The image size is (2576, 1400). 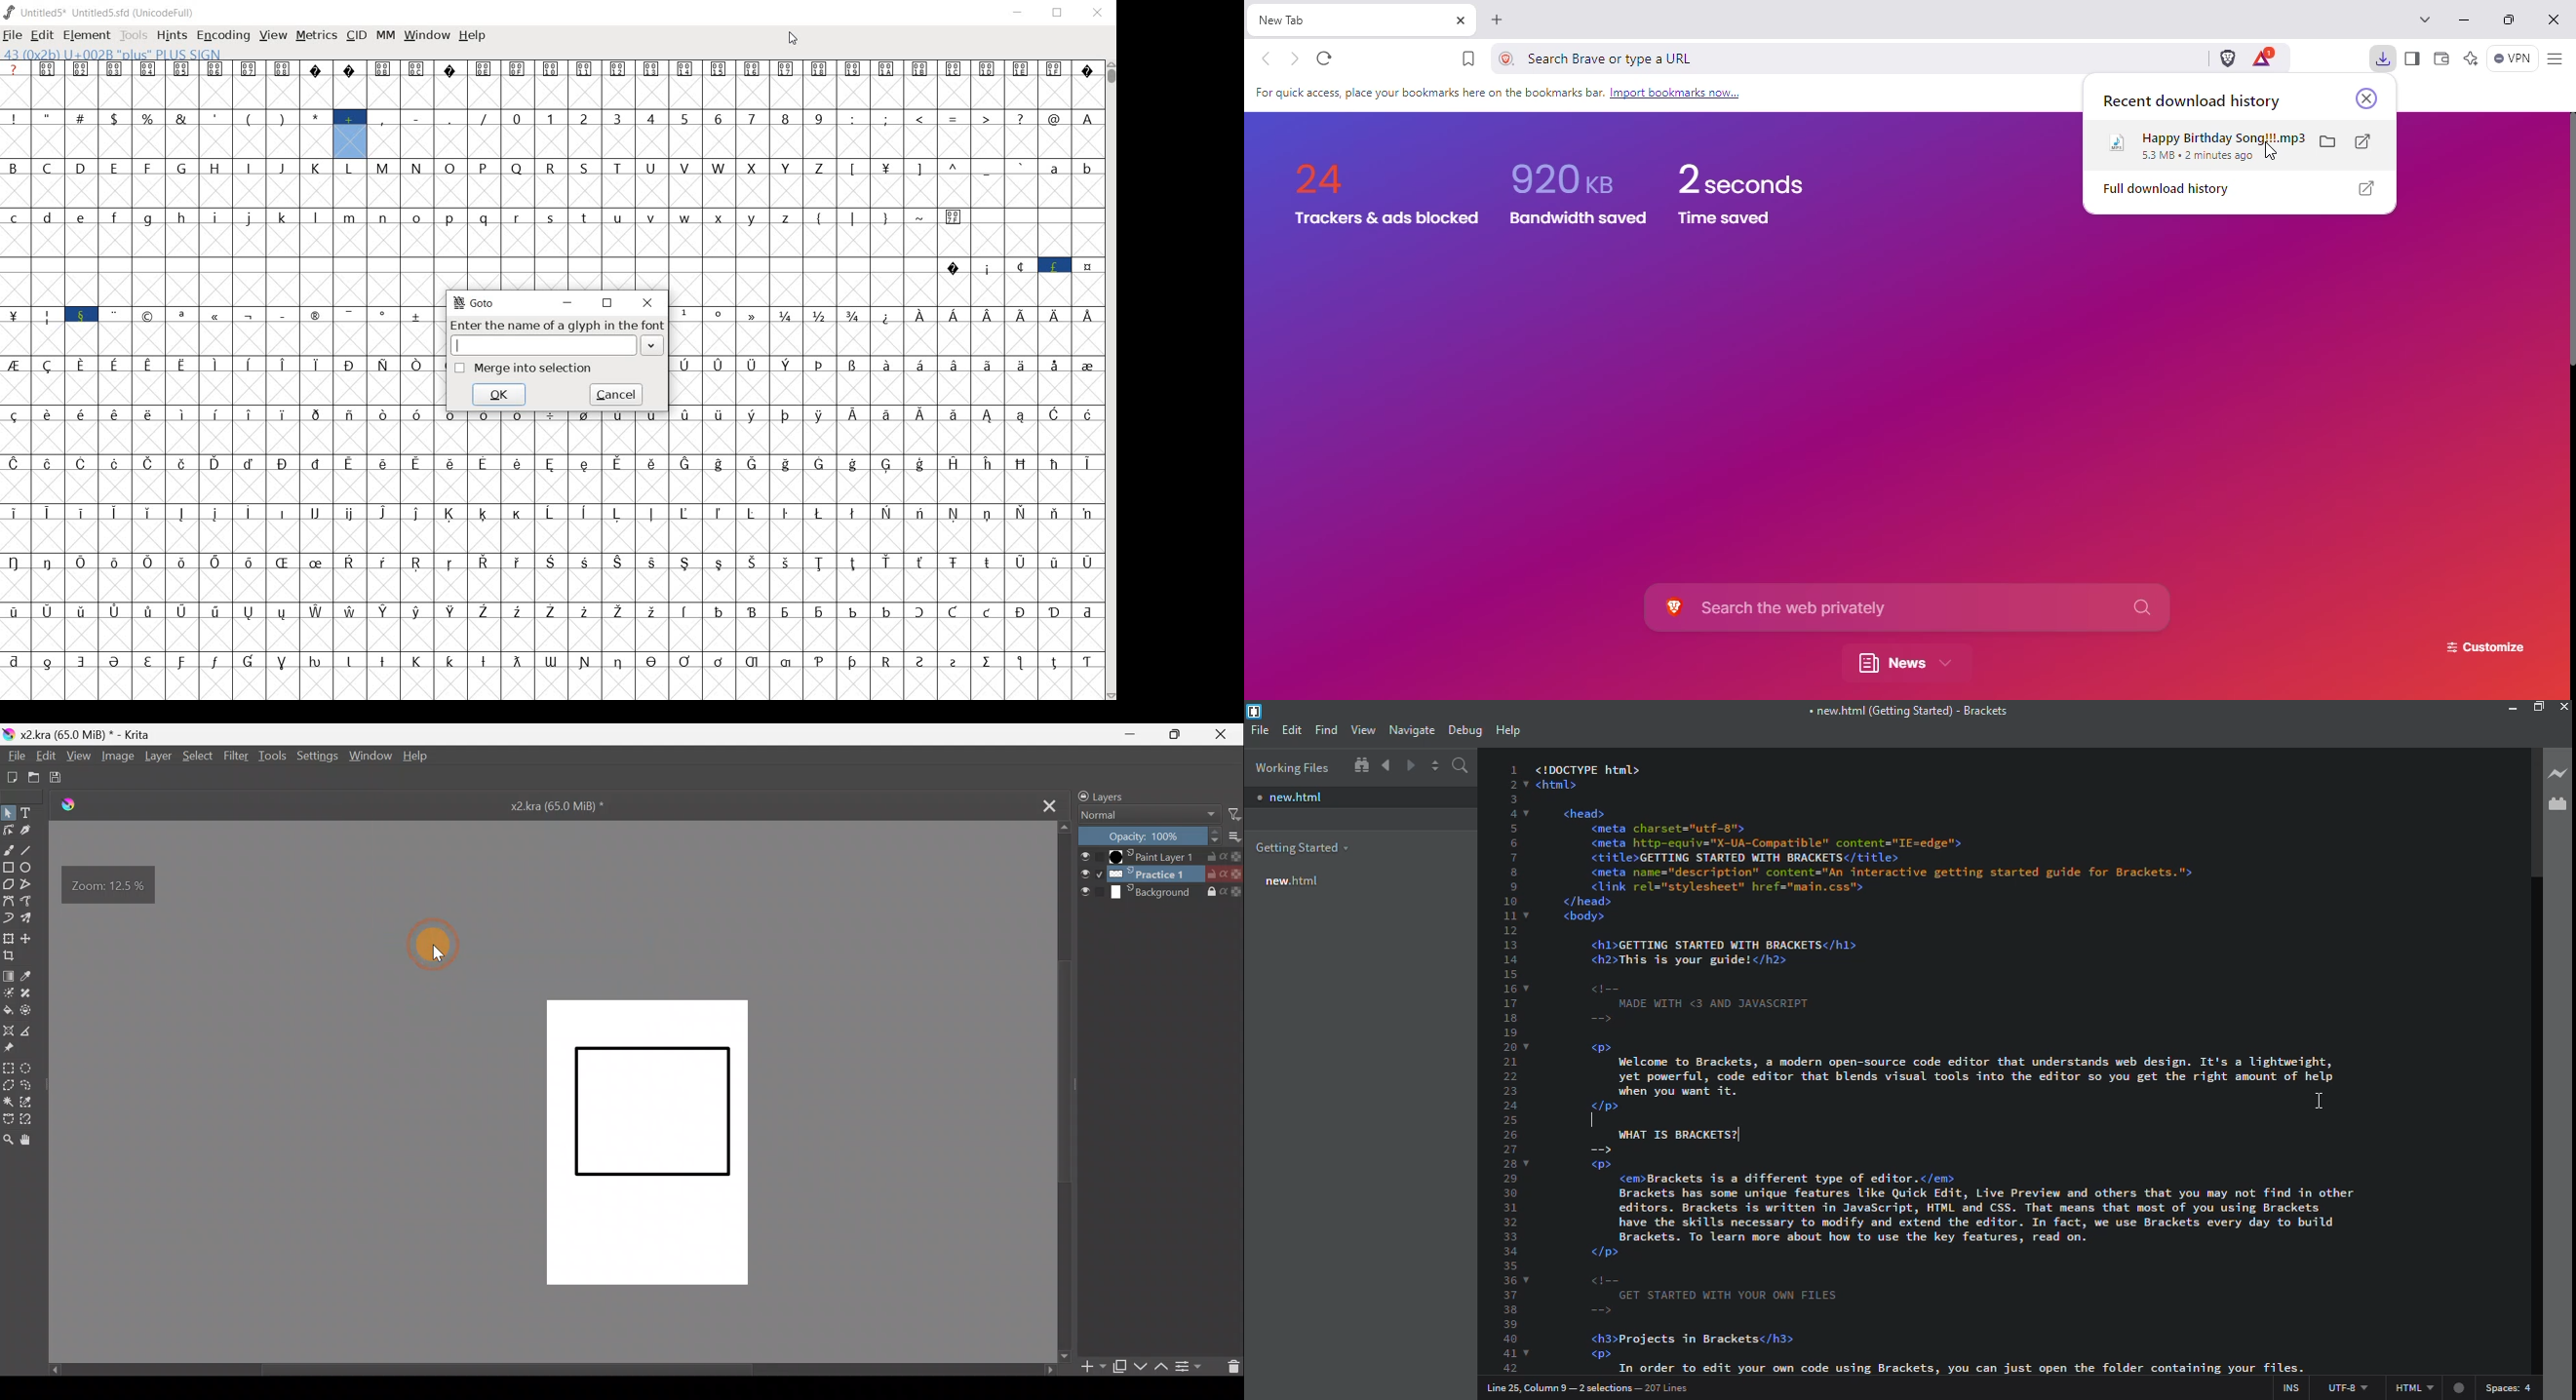 I want to click on mm, so click(x=386, y=36).